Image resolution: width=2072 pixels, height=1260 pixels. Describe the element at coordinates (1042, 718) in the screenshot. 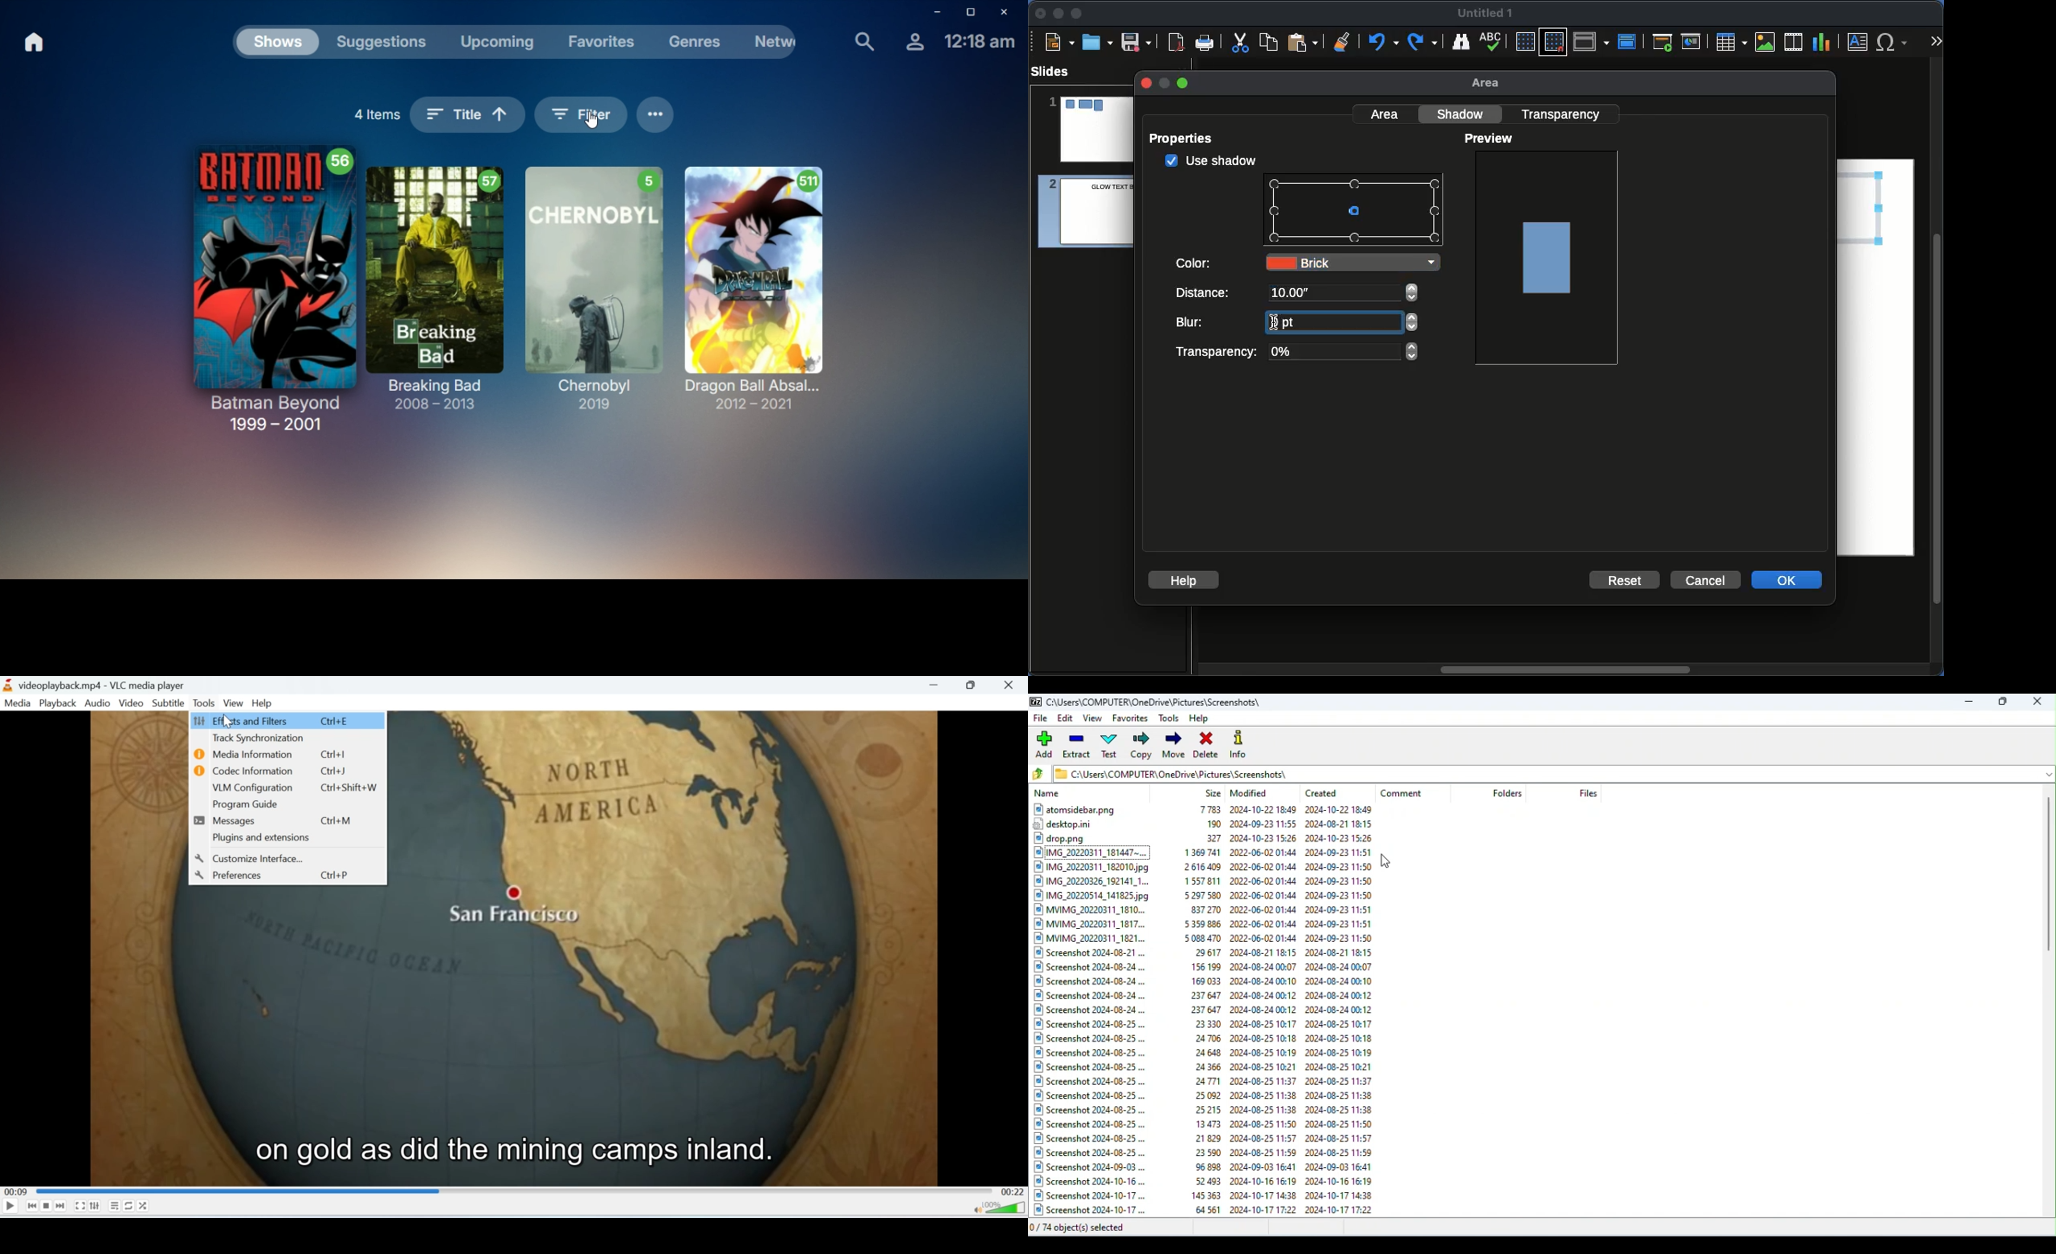

I see `File` at that location.